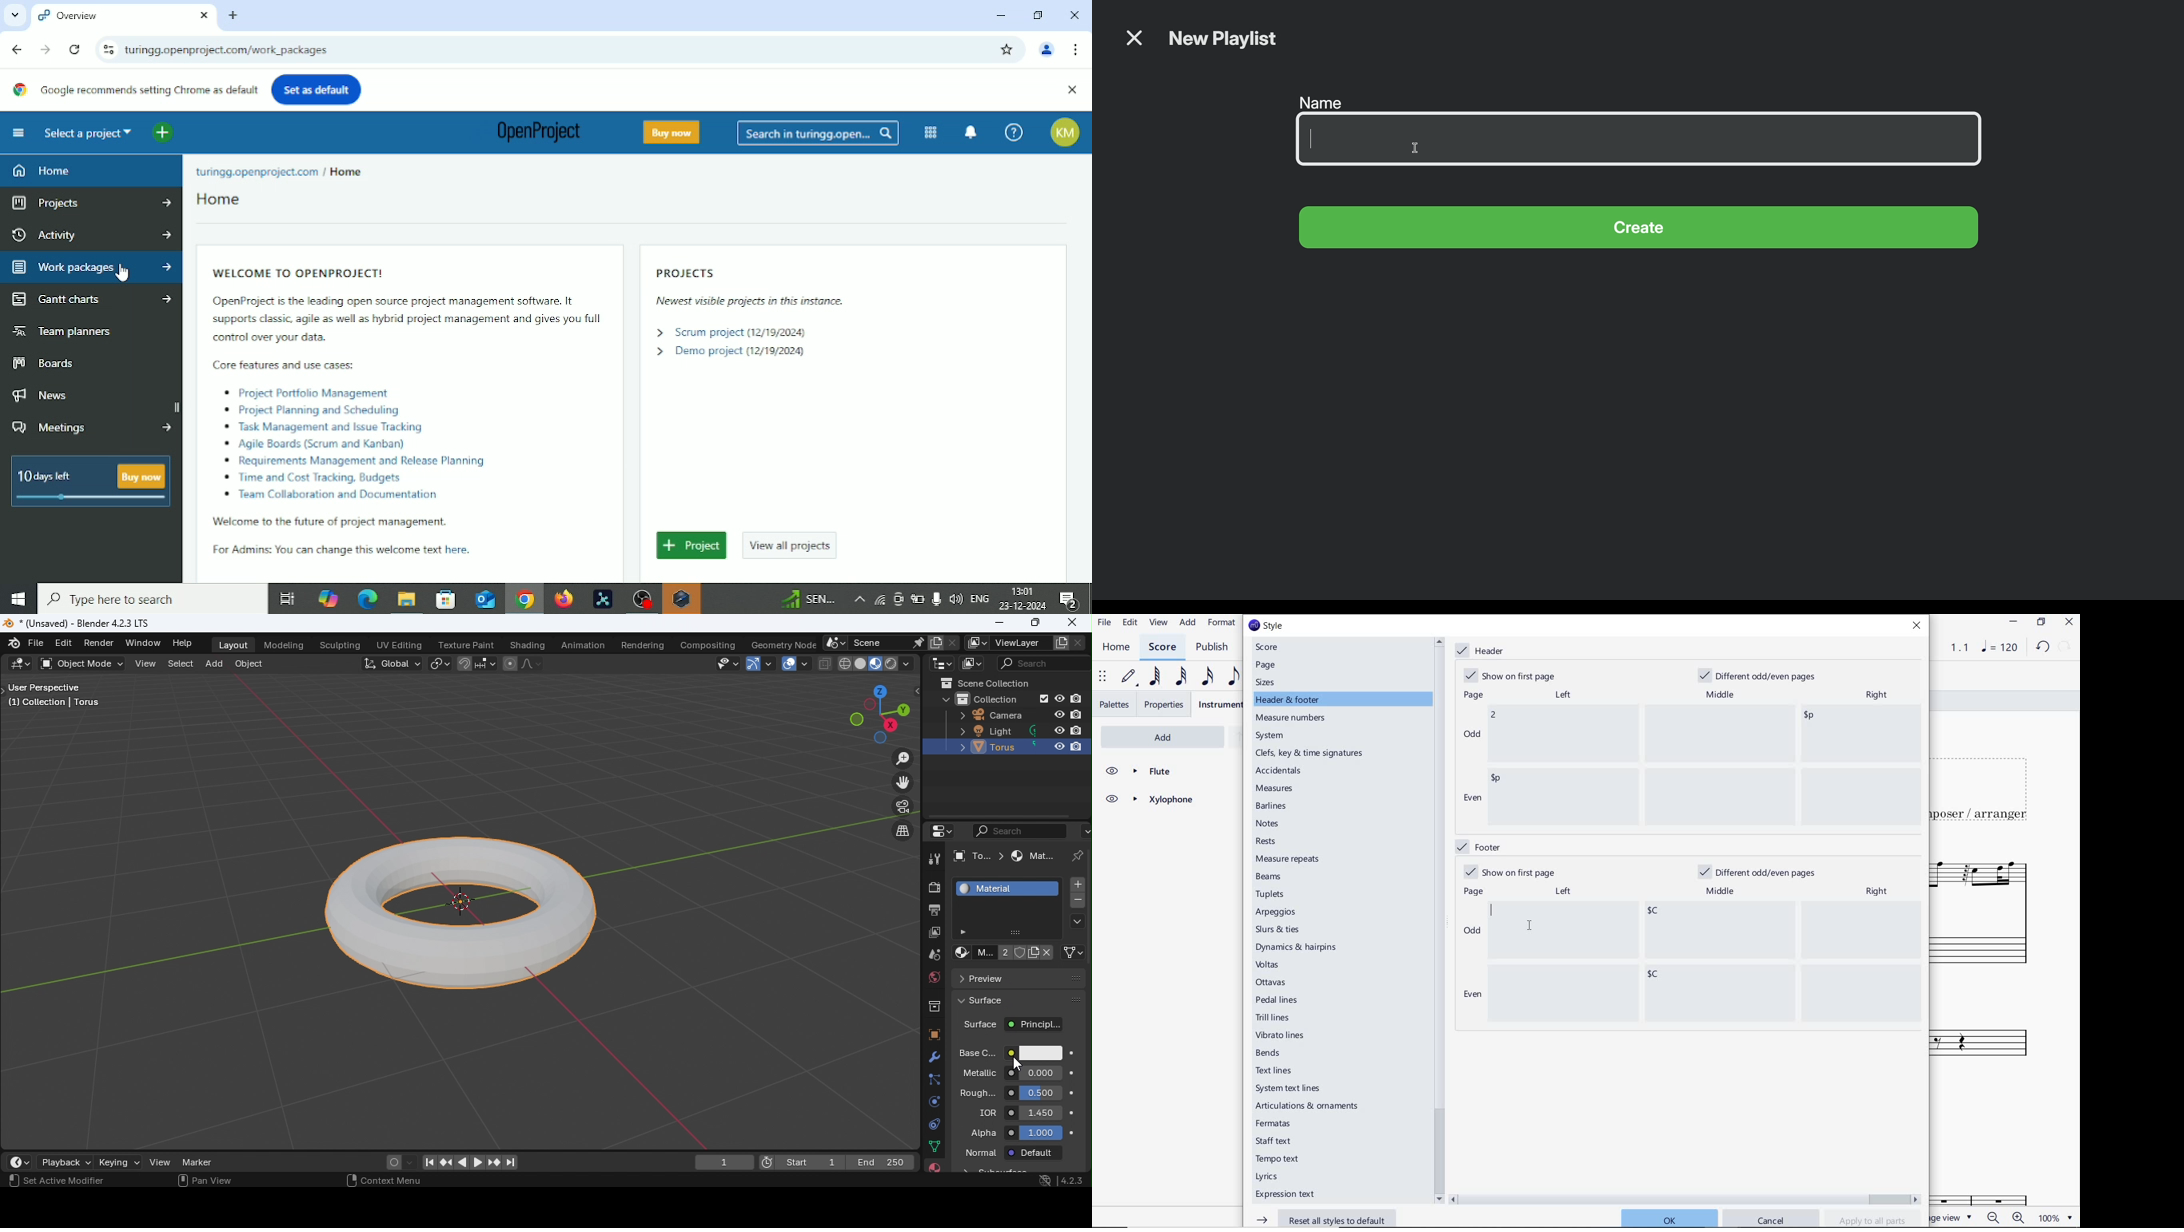 This screenshot has height=1232, width=2184. I want to click on page, so click(1471, 696).